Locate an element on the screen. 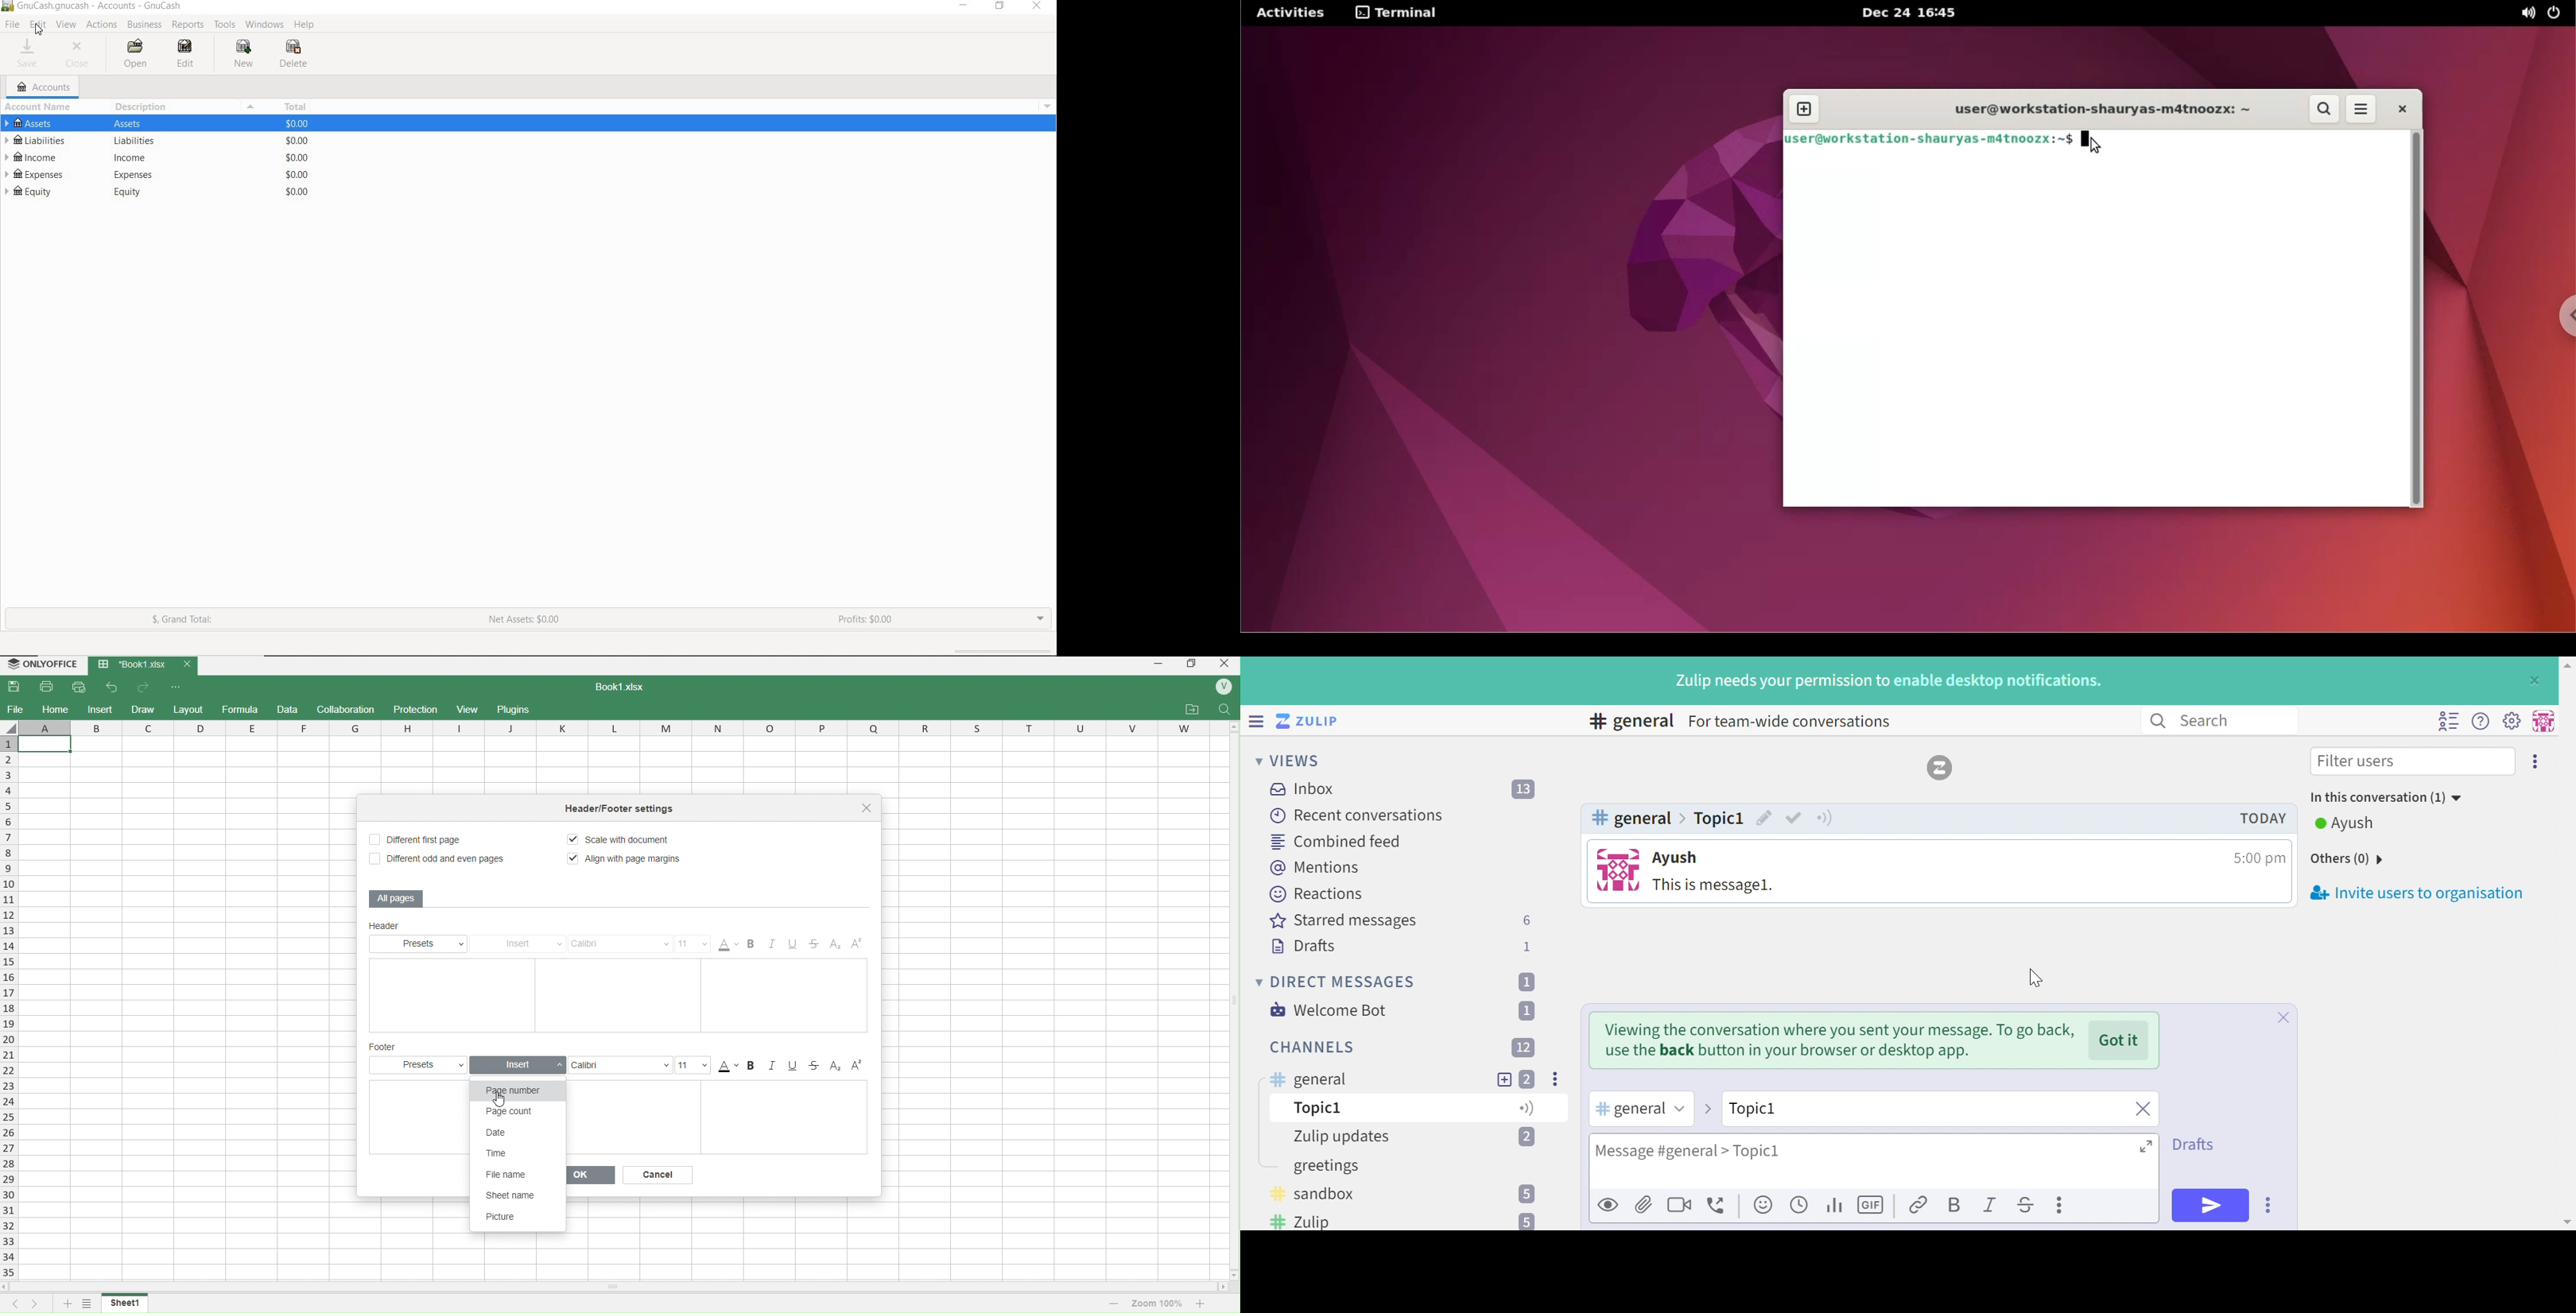 The height and width of the screenshot is (1316, 2576). SYSTEM NAME is located at coordinates (94, 6).